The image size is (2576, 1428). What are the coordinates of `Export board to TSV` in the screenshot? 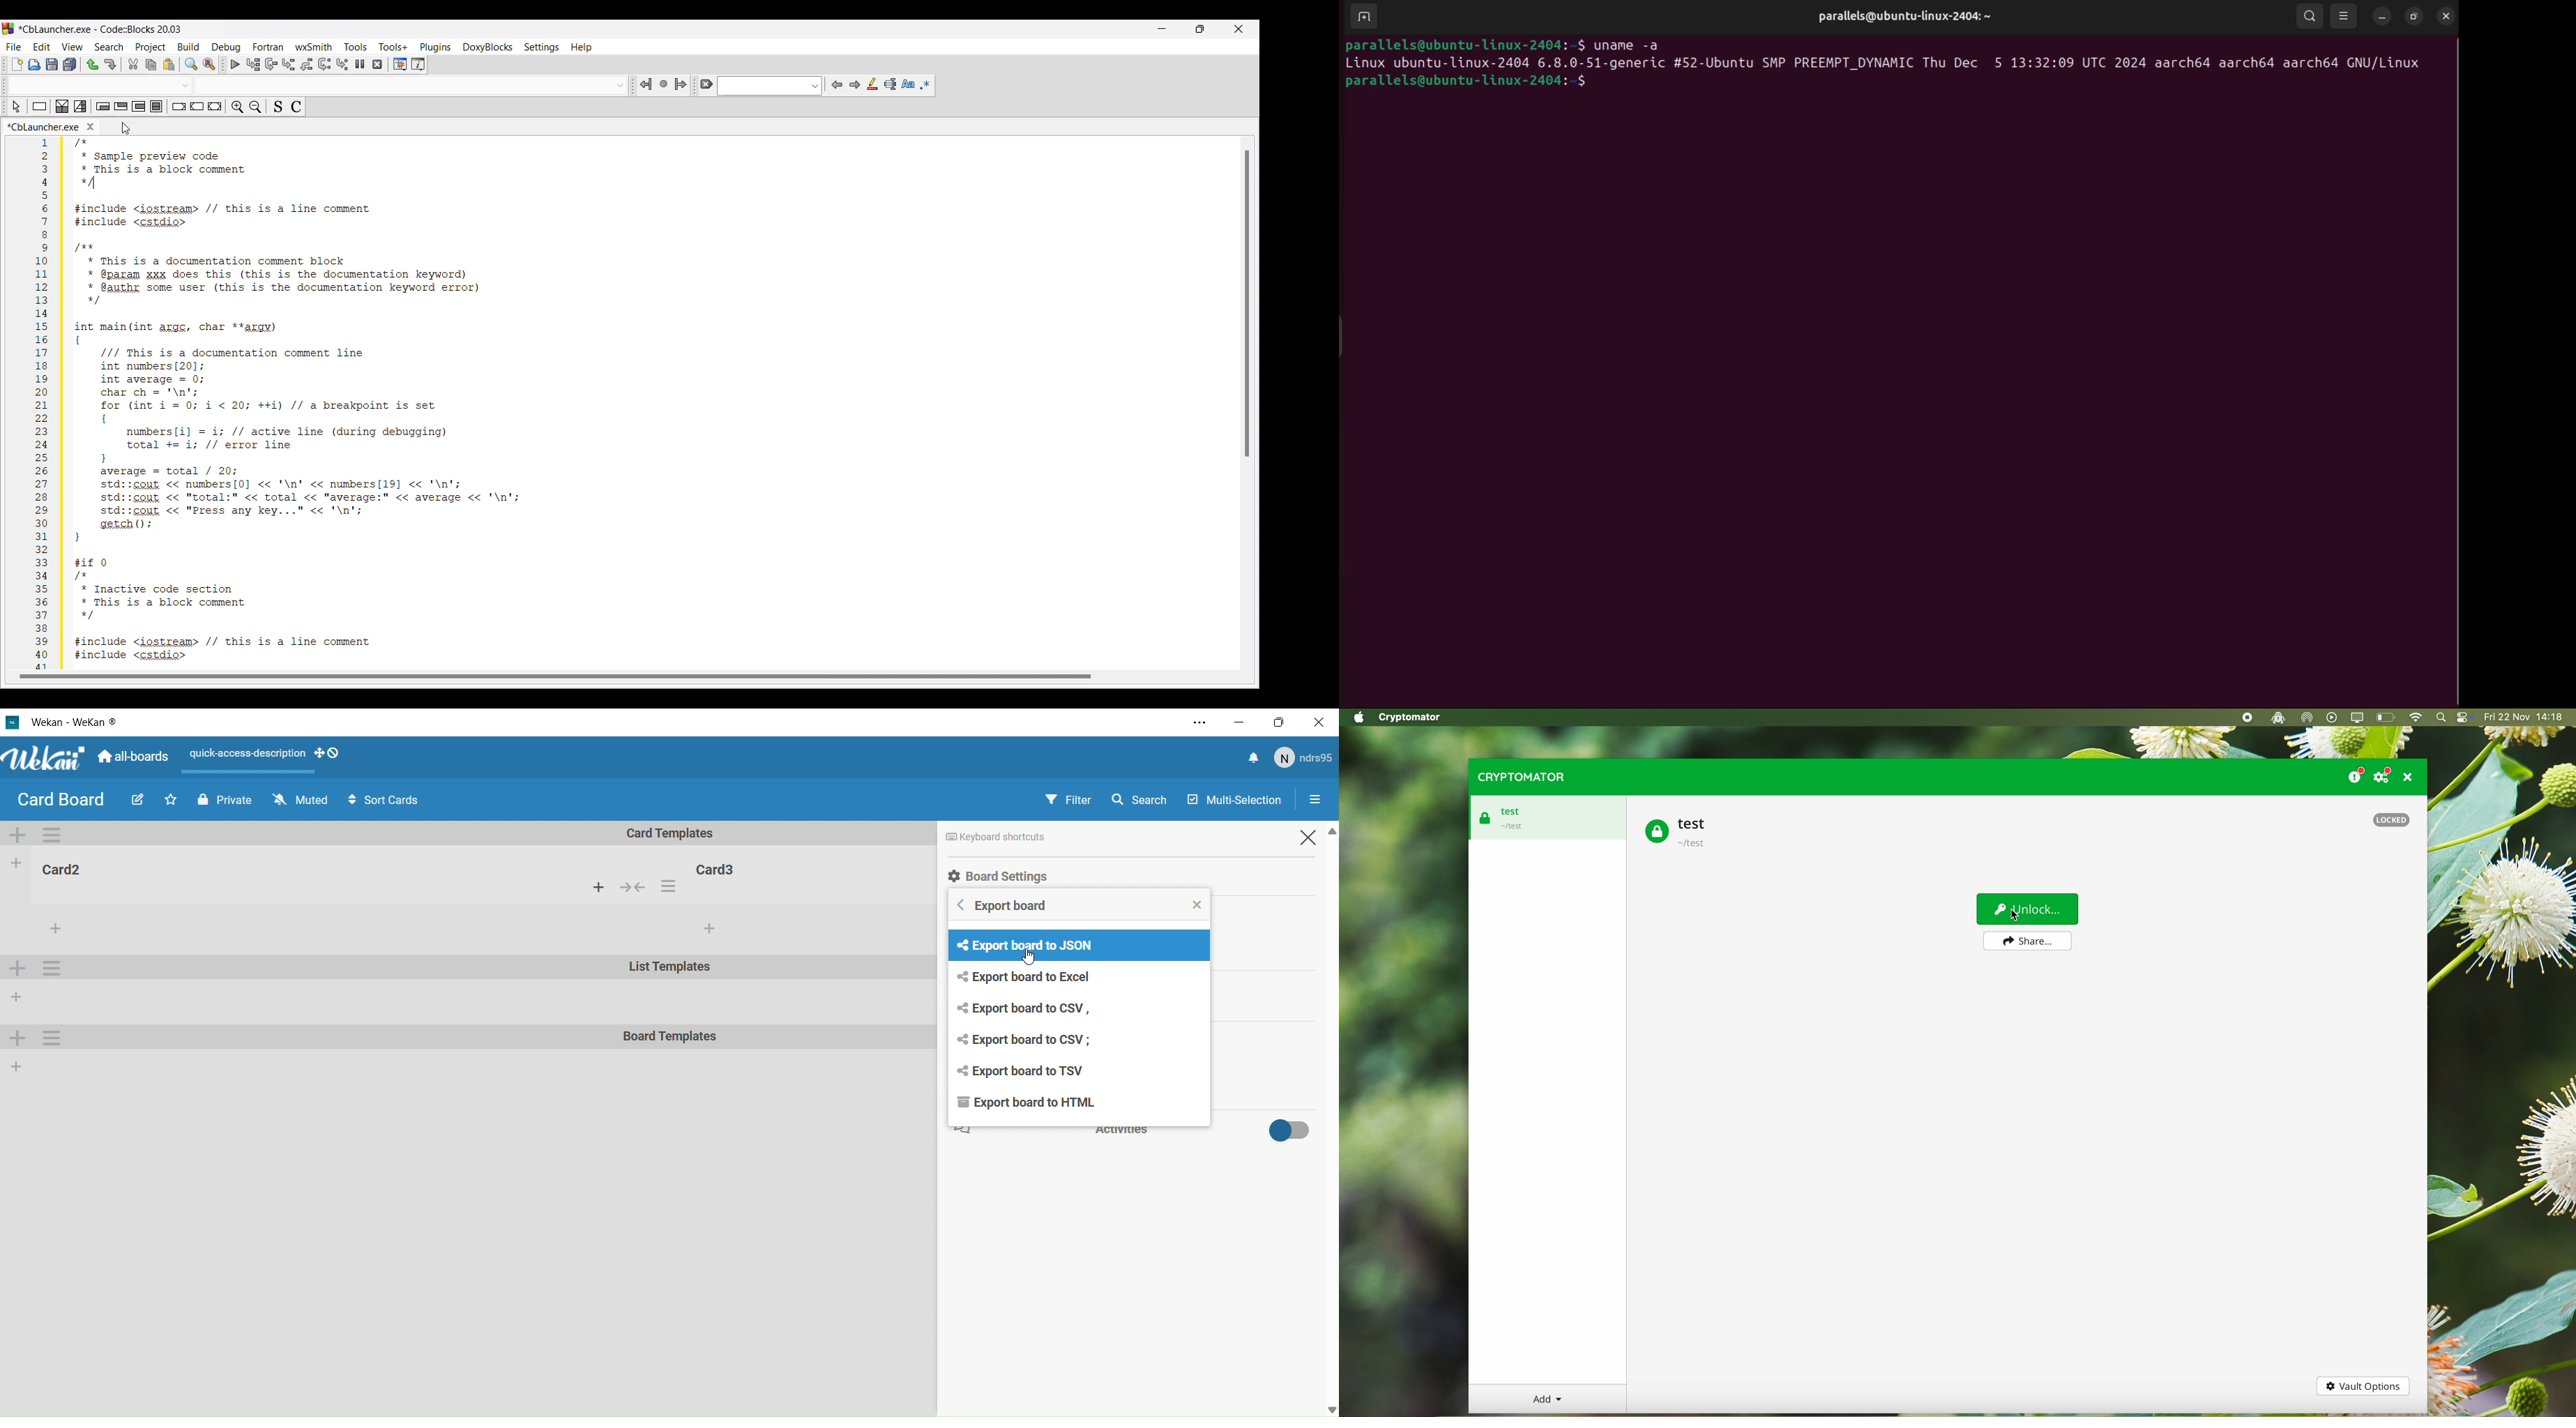 It's located at (1025, 1072).